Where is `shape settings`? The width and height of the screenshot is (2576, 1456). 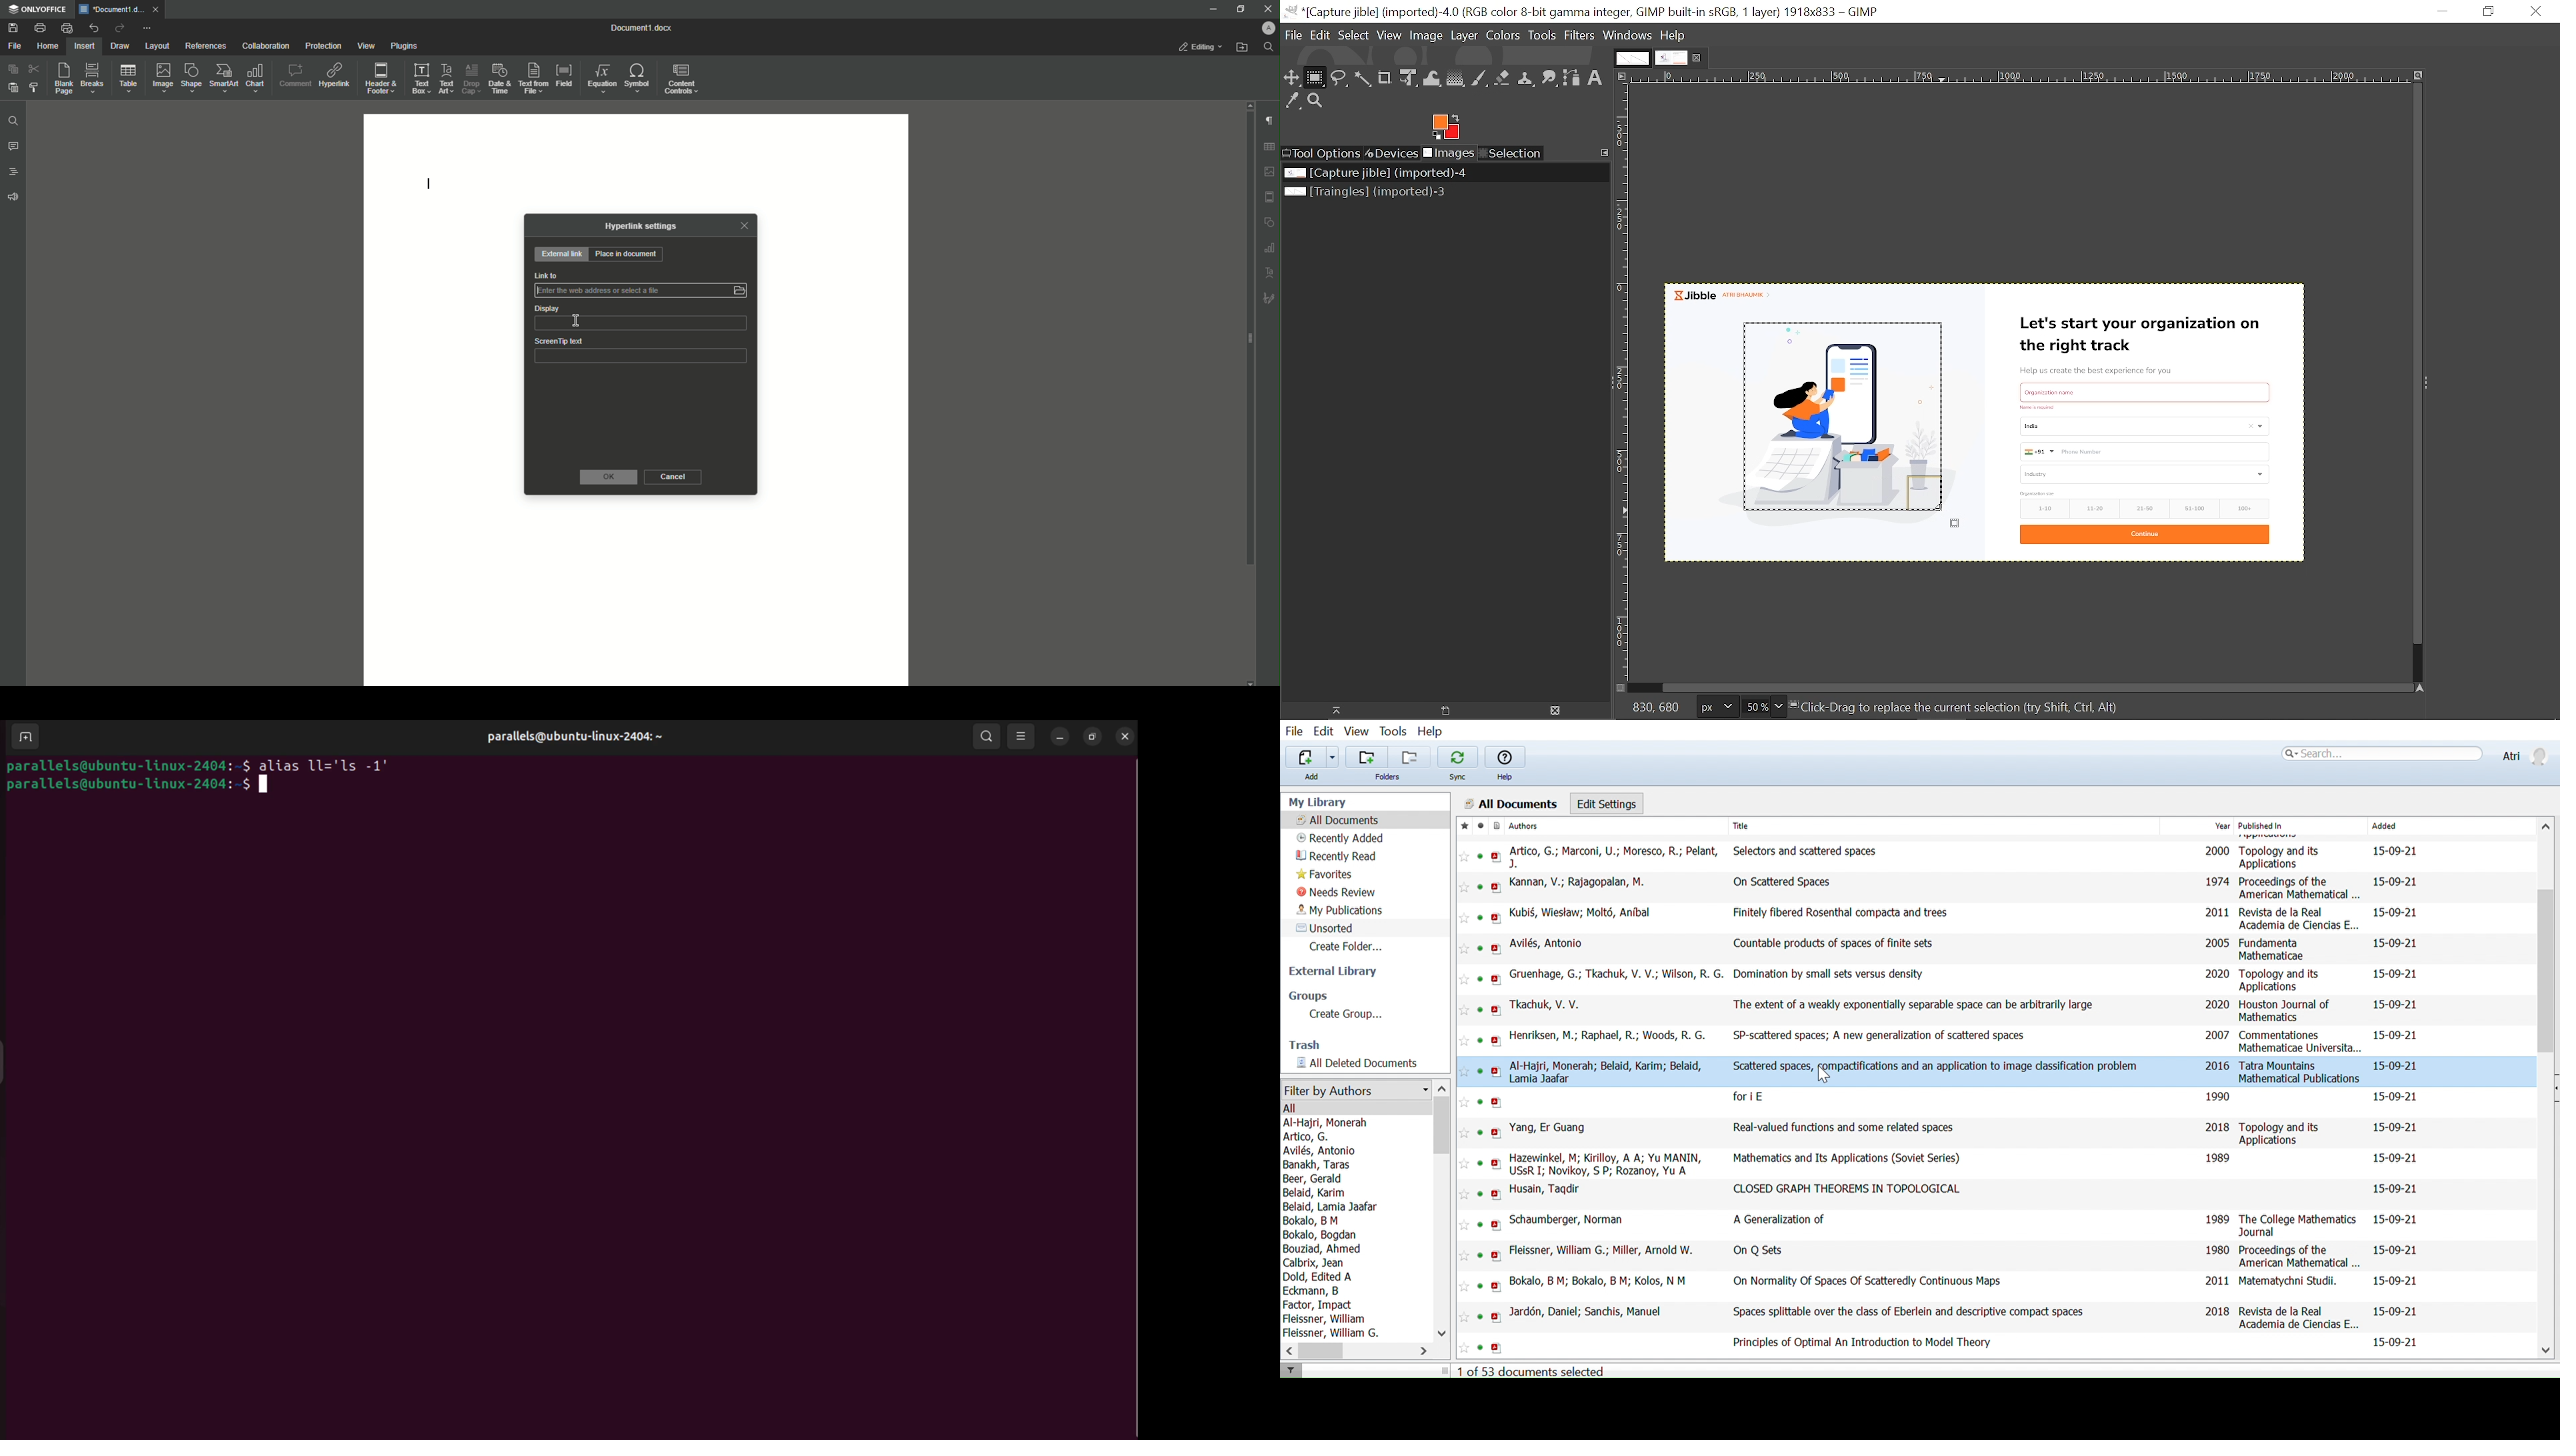
shape settings is located at coordinates (1270, 222).